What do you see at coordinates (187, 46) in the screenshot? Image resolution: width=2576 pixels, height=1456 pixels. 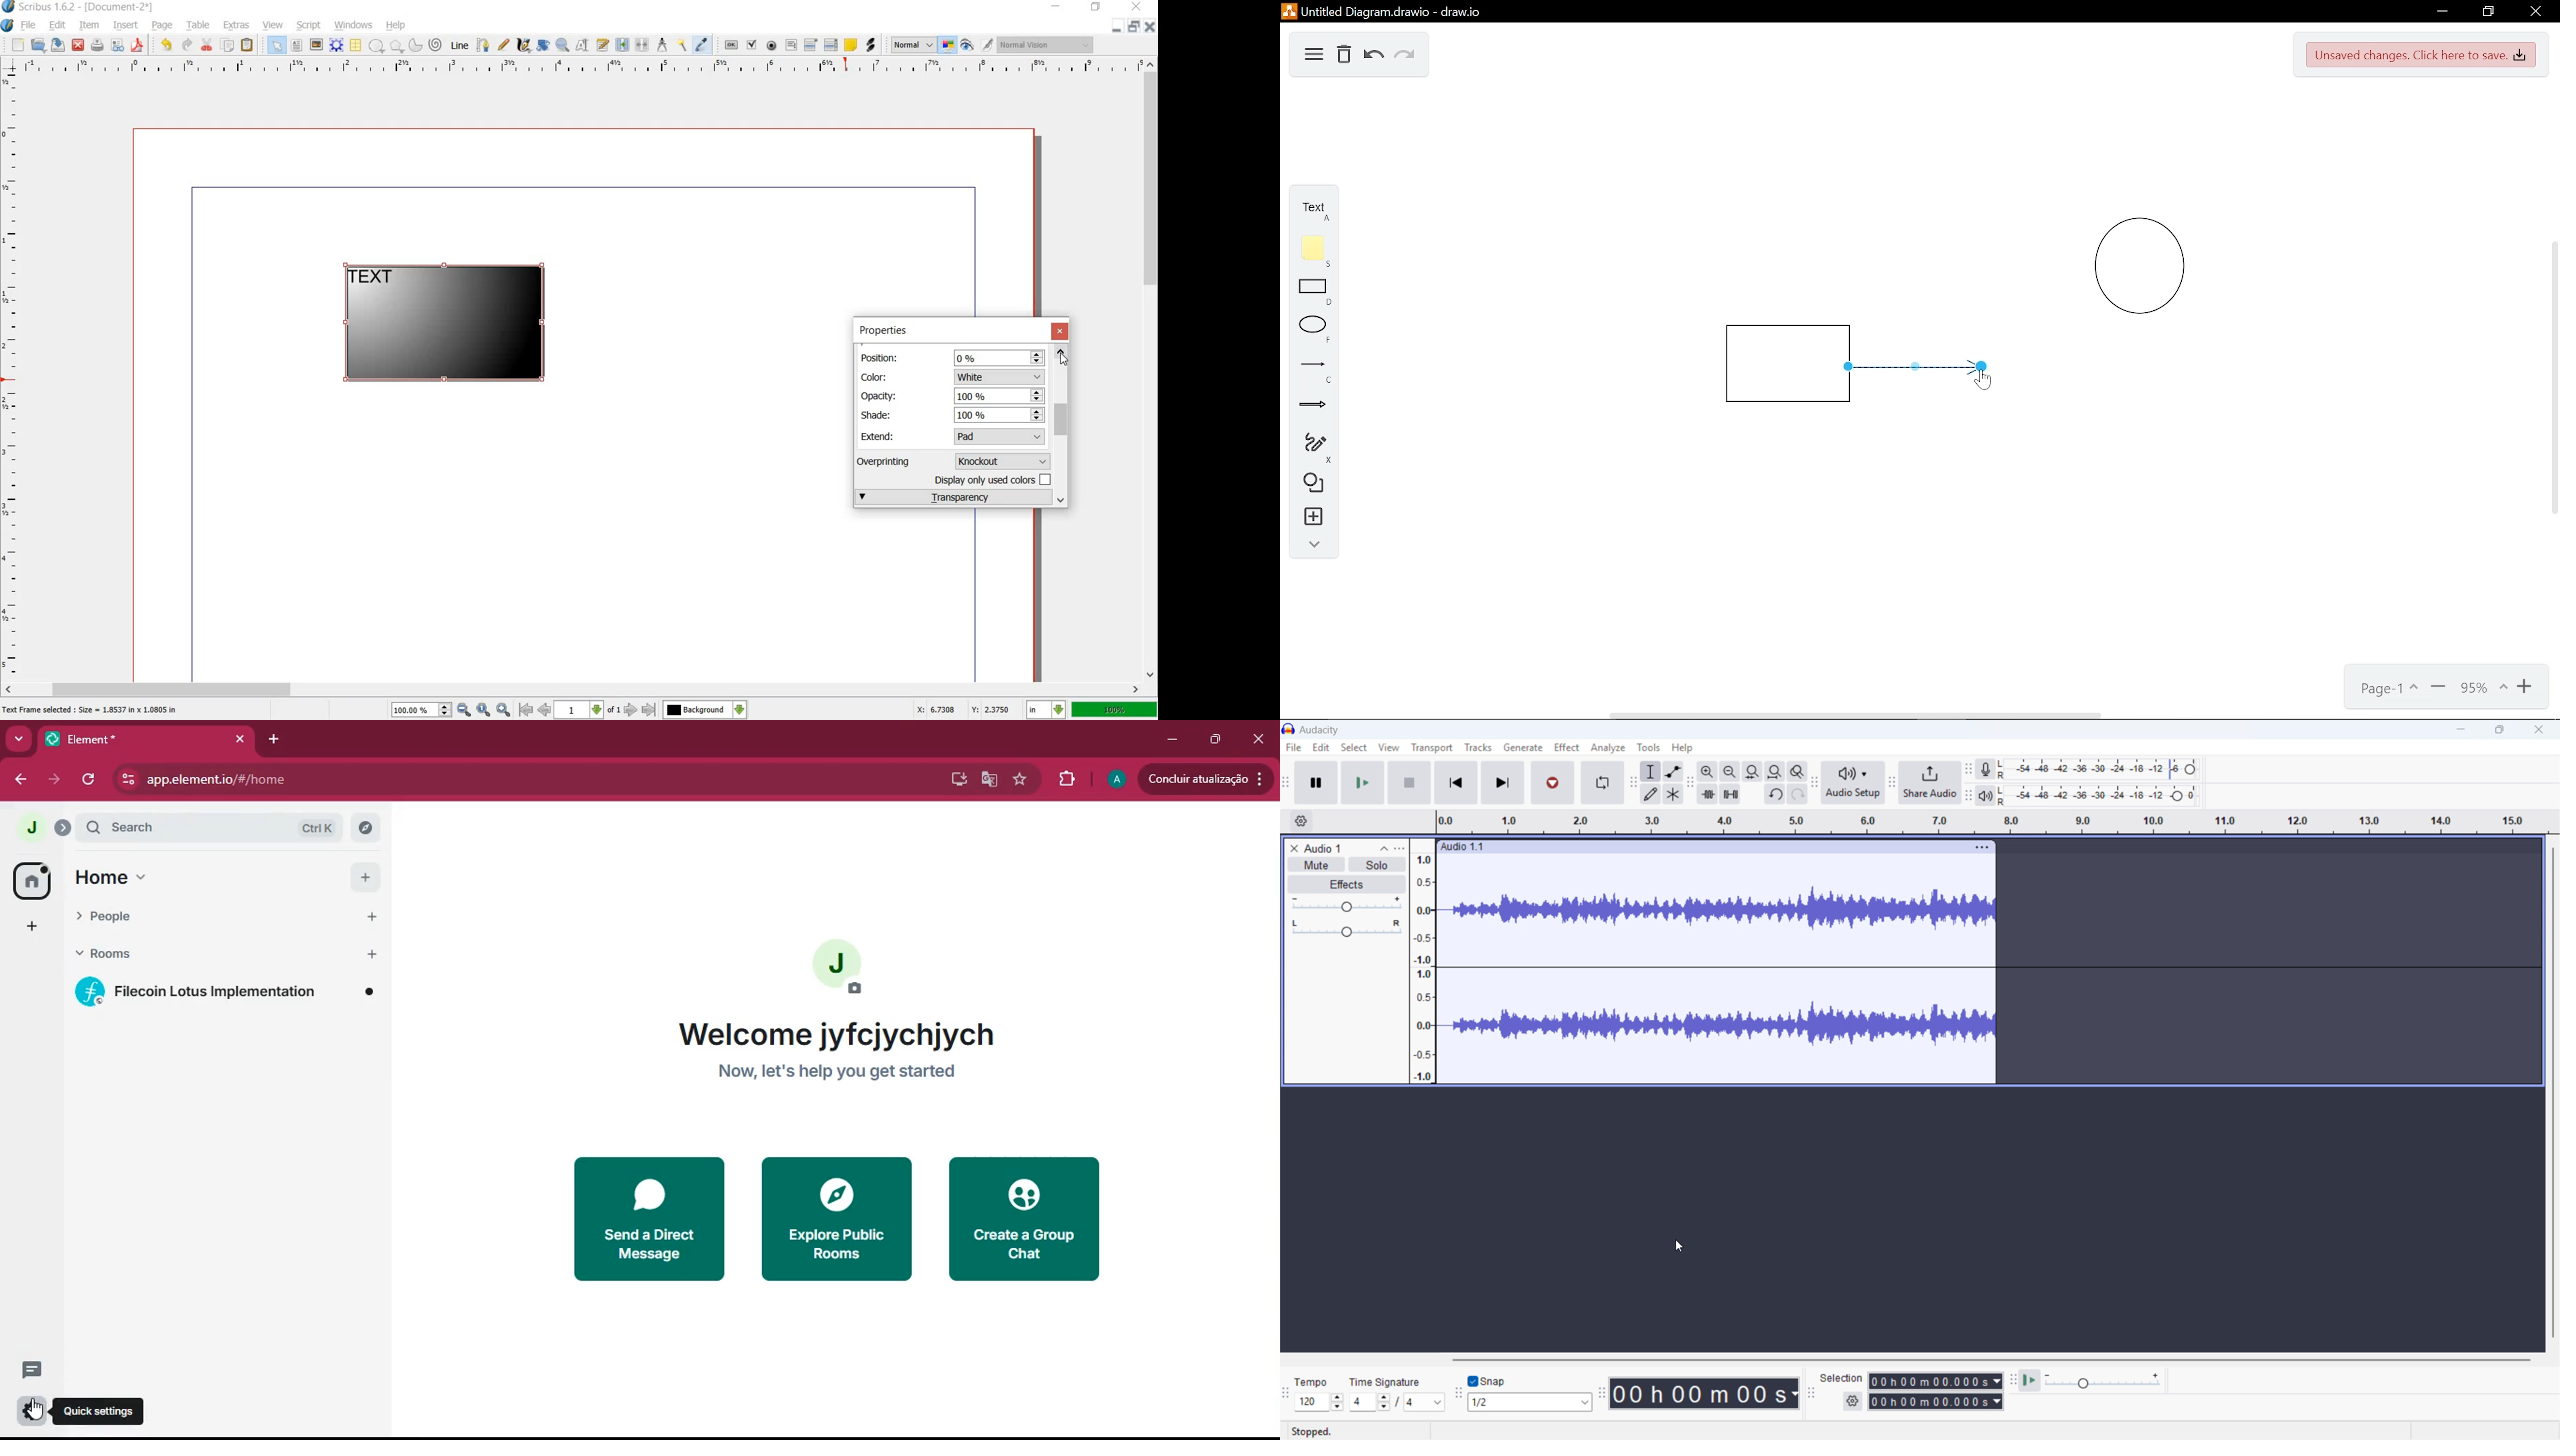 I see `redo` at bounding box center [187, 46].